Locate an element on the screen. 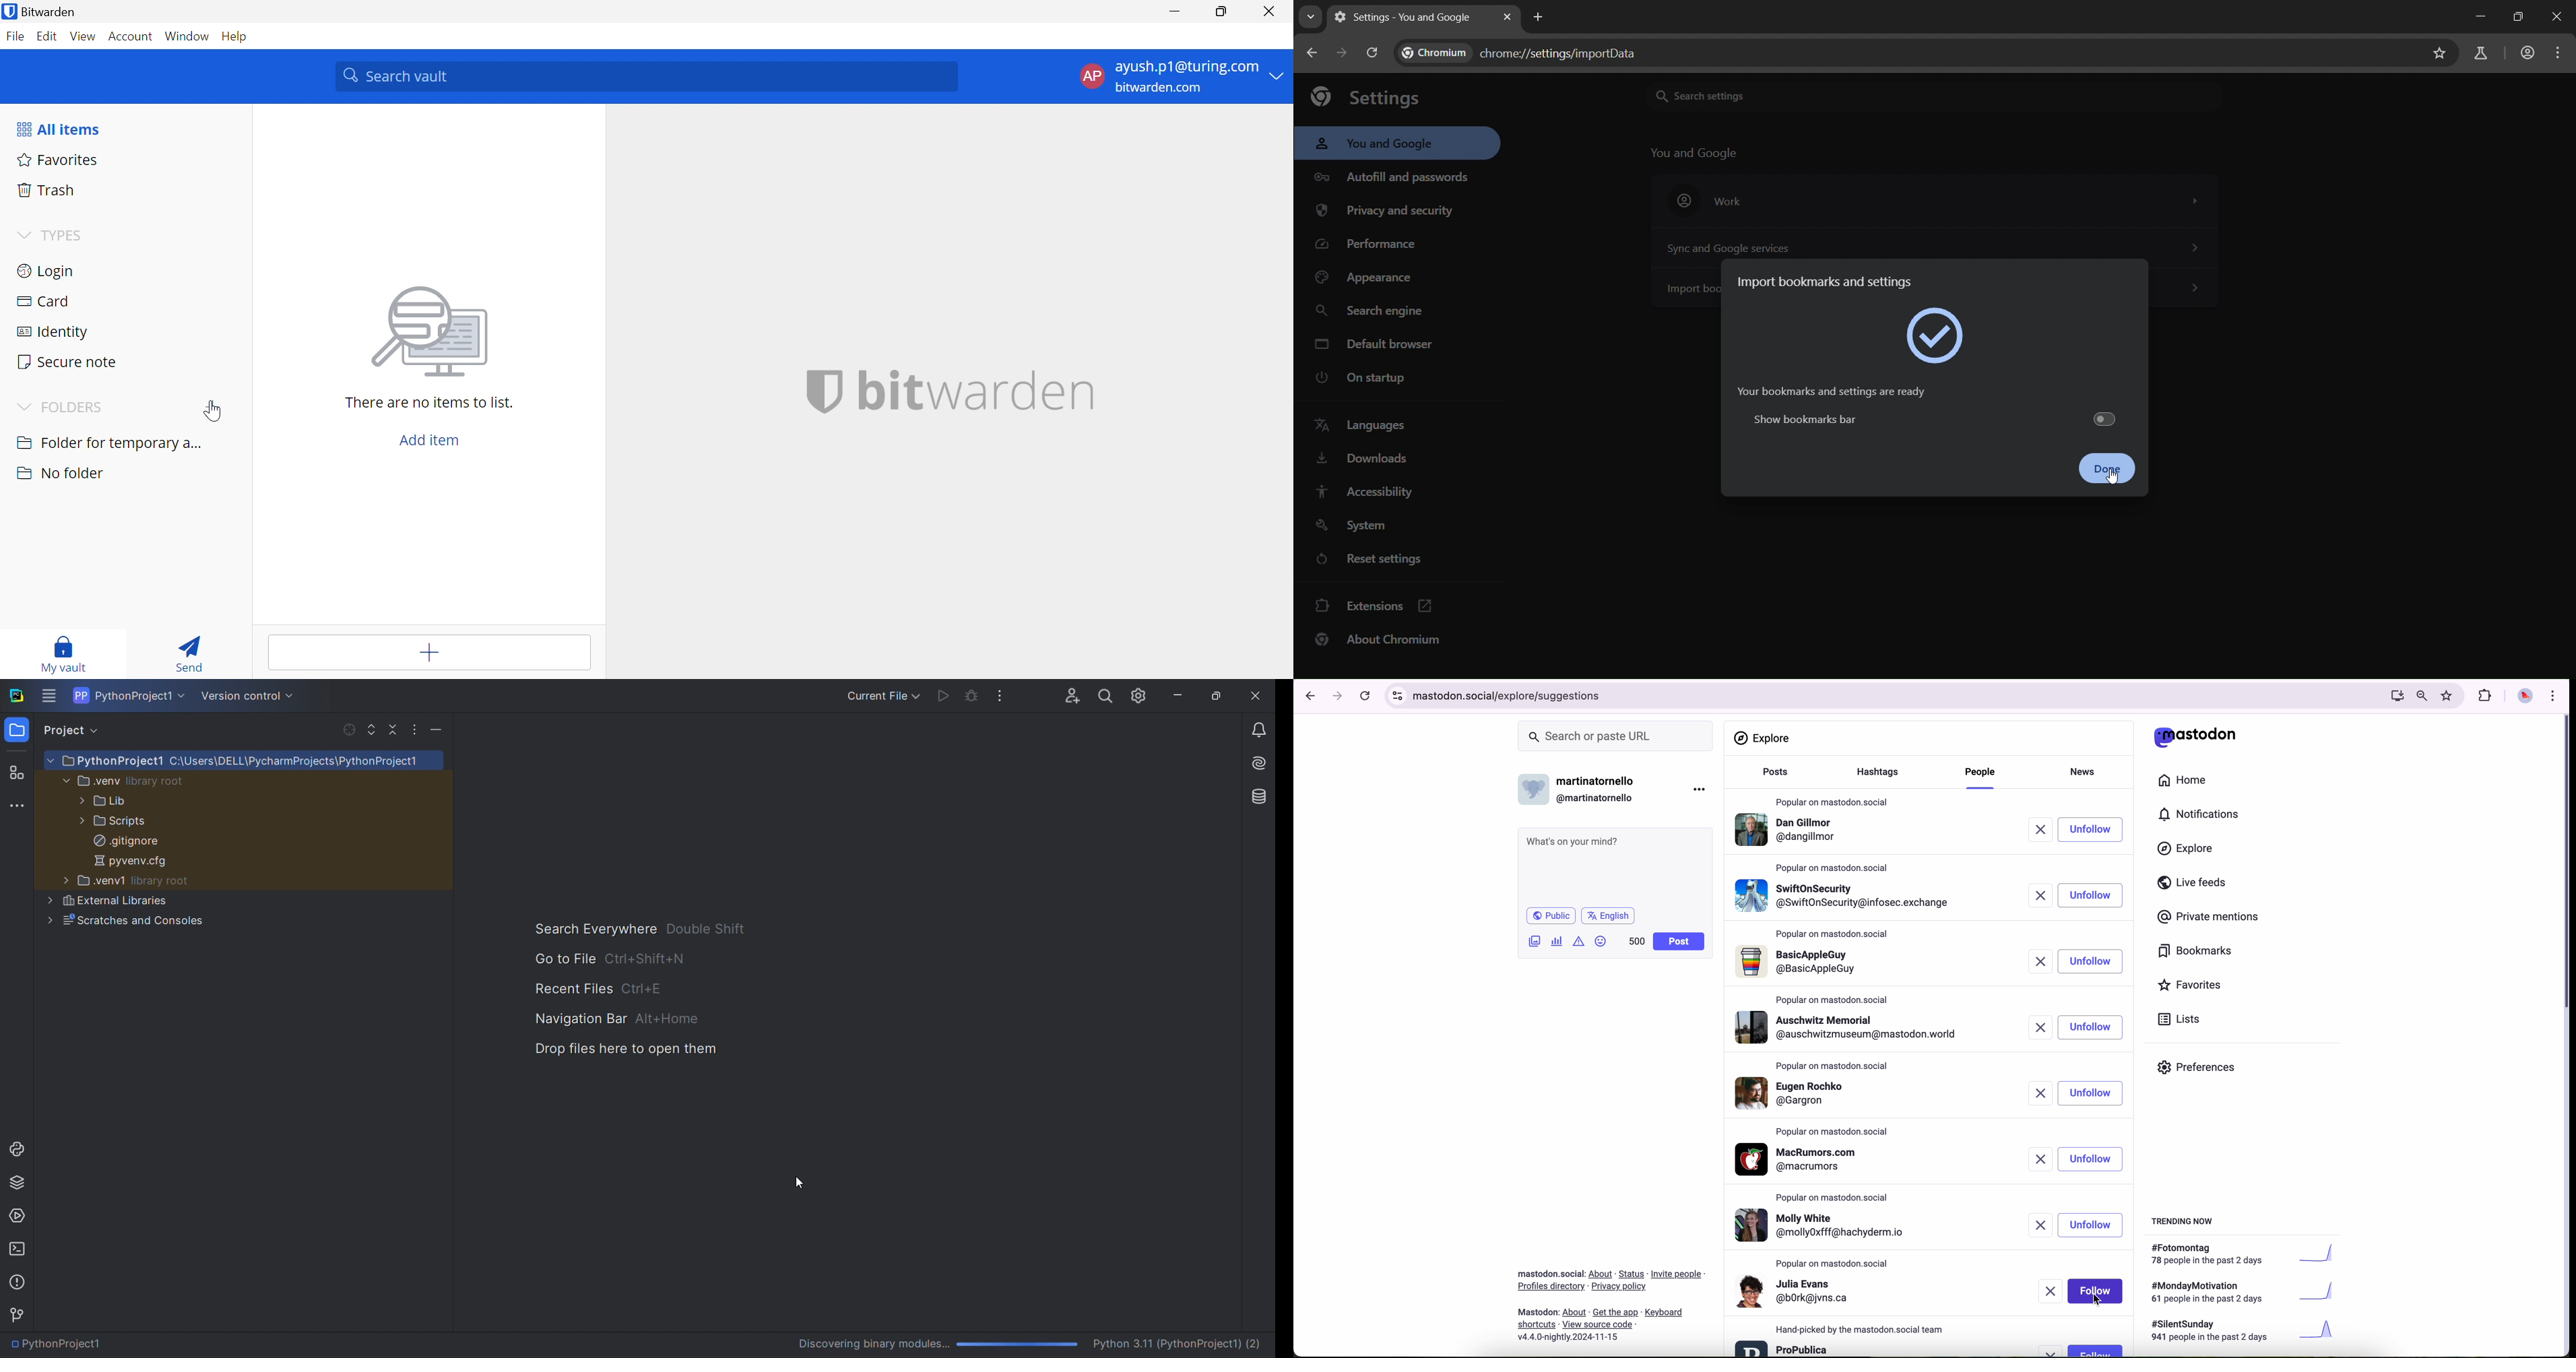  Identity is located at coordinates (53, 333).